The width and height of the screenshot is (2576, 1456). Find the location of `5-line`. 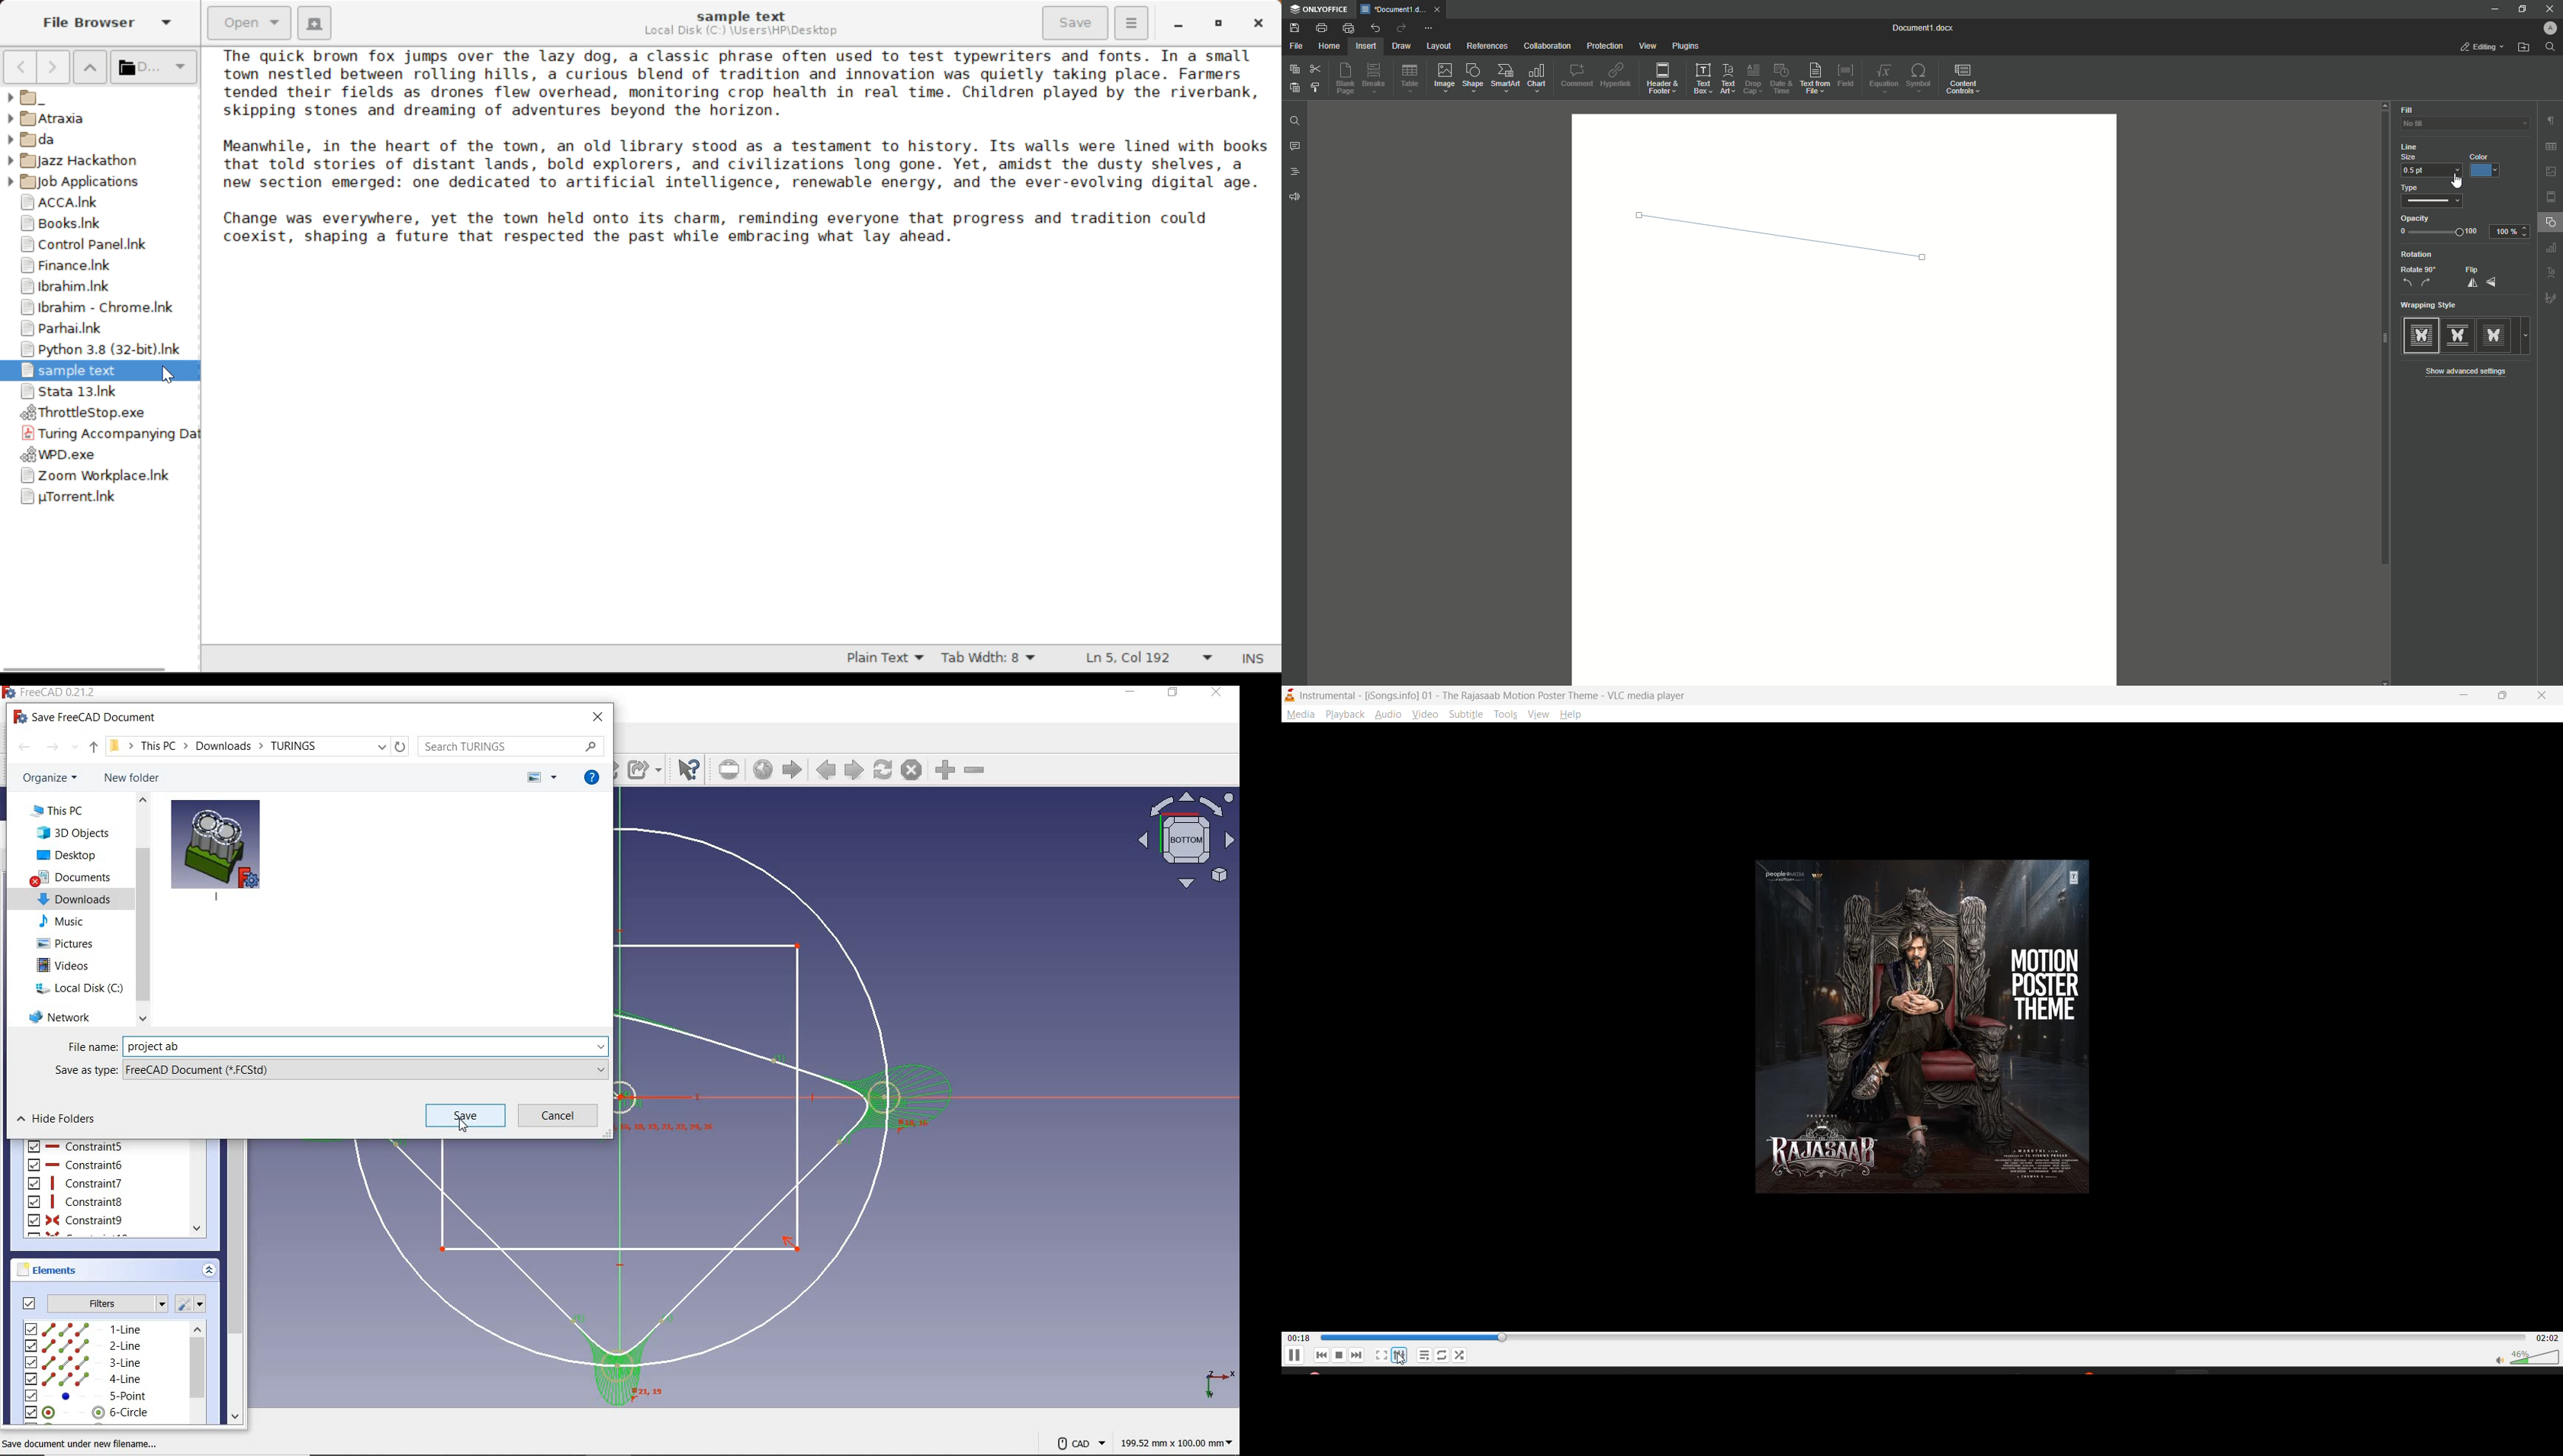

5-line is located at coordinates (87, 1396).